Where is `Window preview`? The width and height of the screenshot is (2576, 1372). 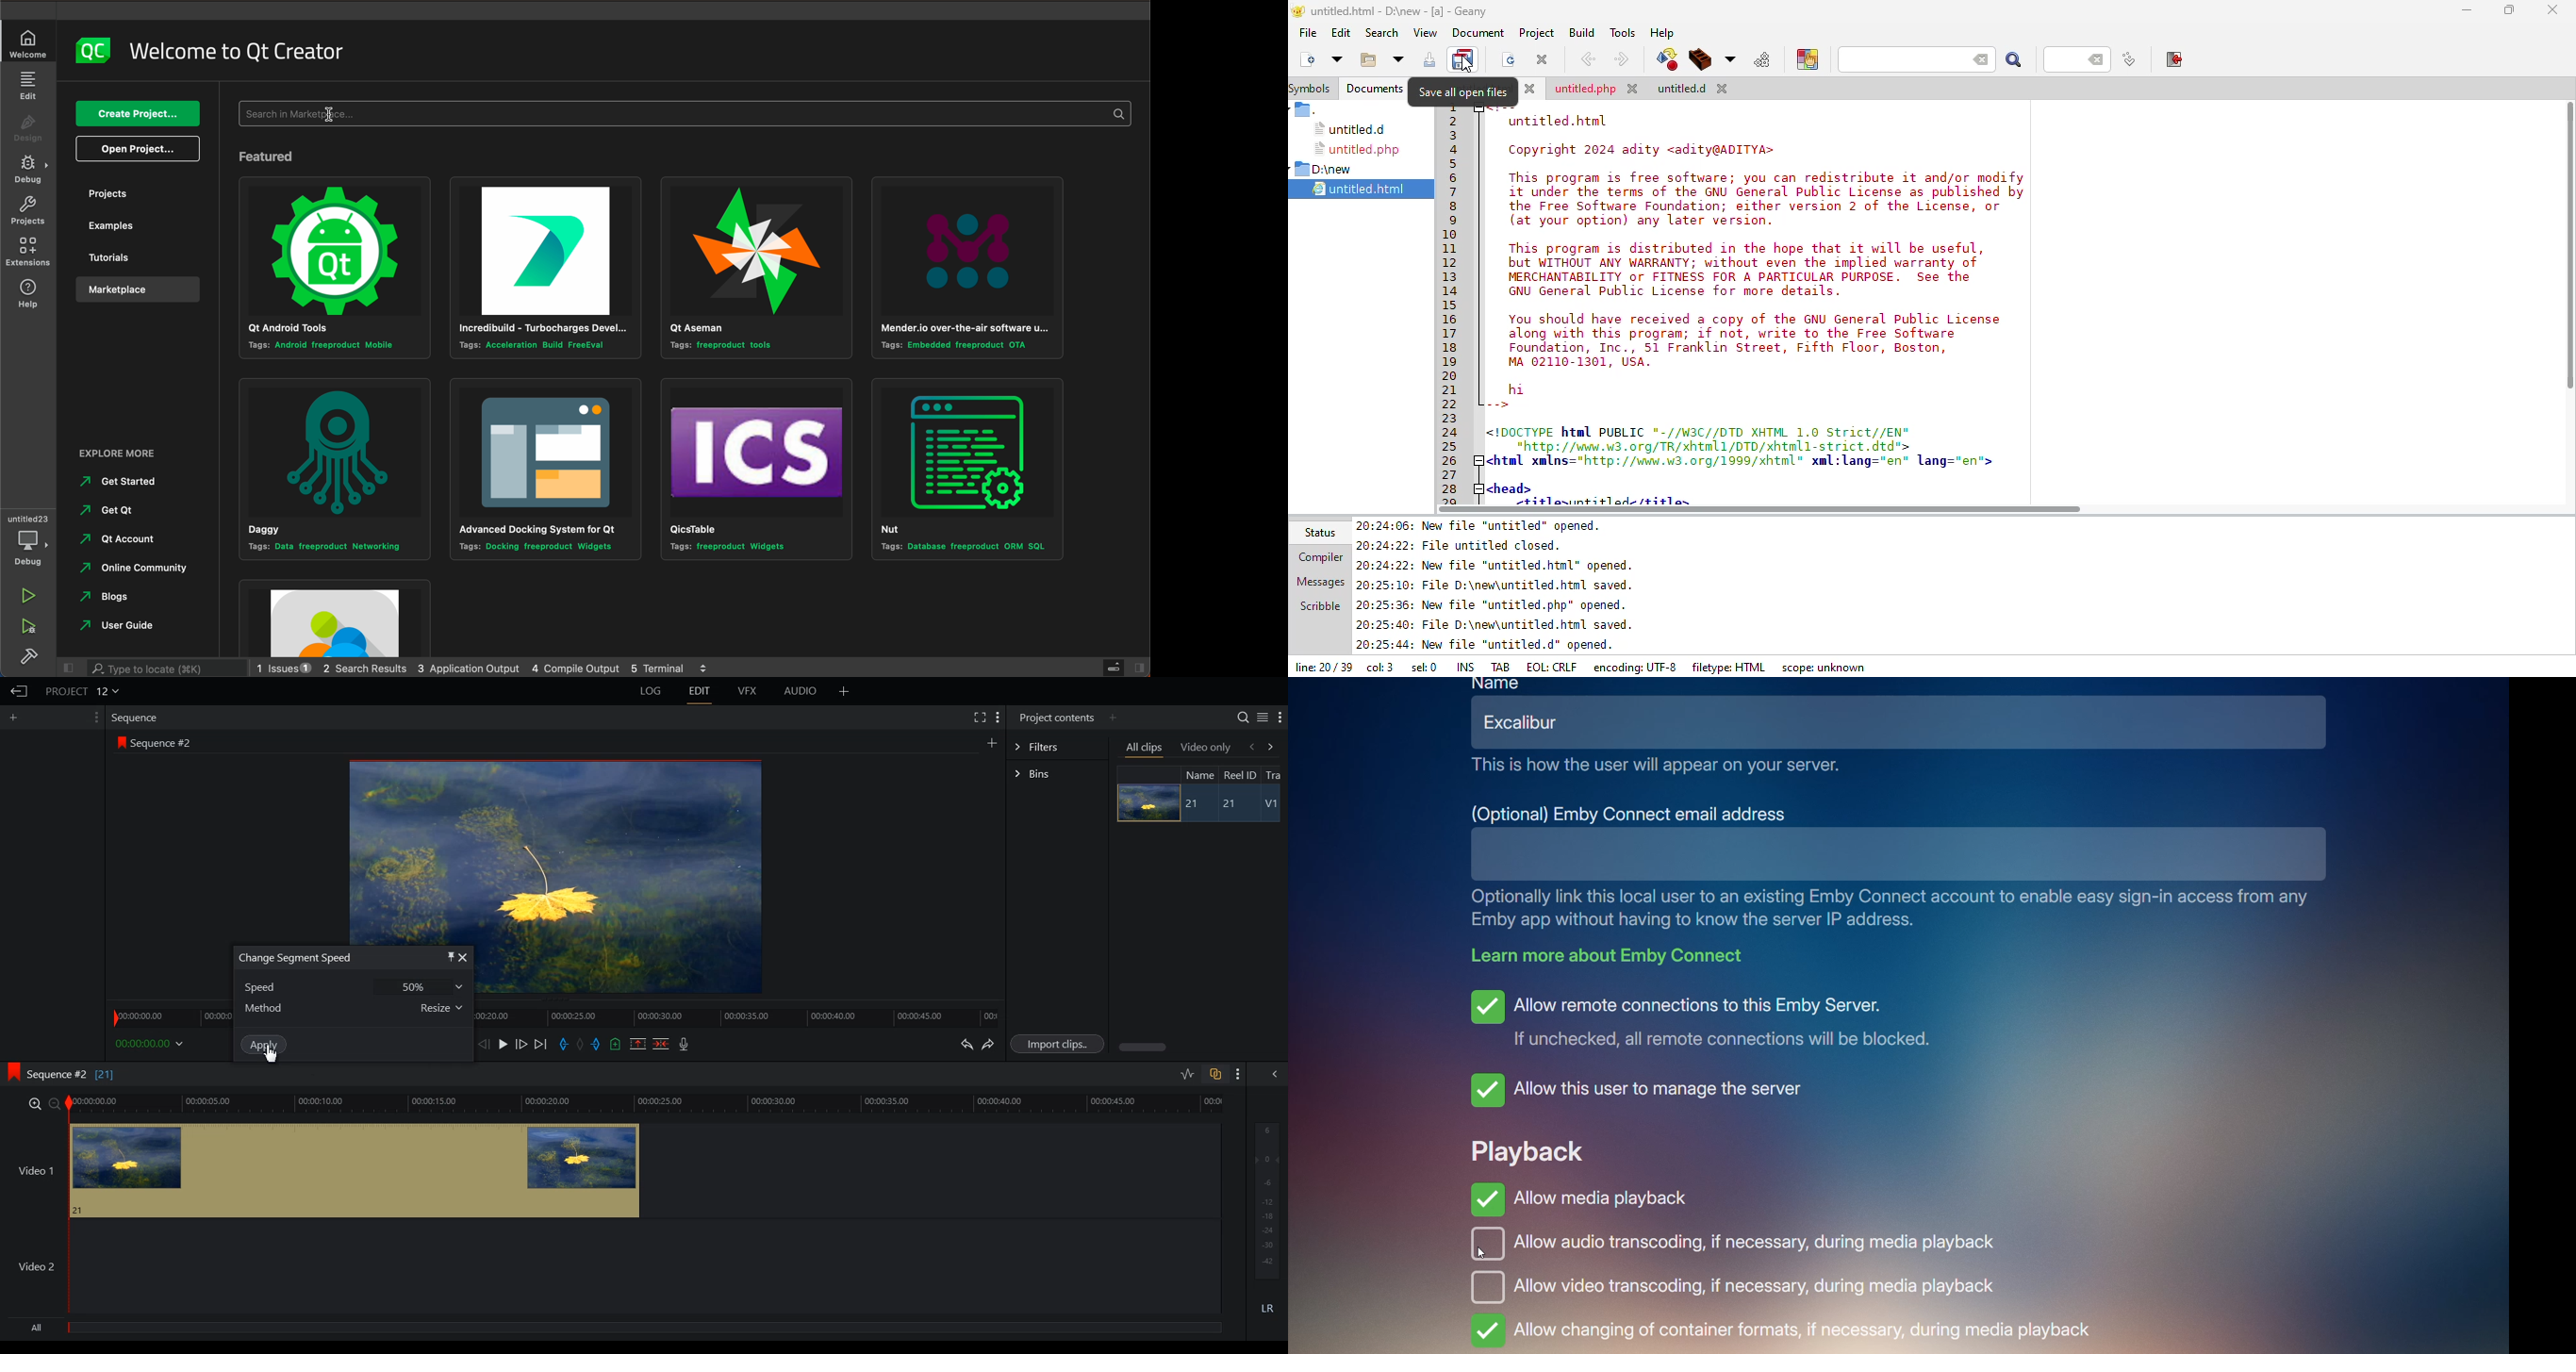 Window preview is located at coordinates (551, 848).